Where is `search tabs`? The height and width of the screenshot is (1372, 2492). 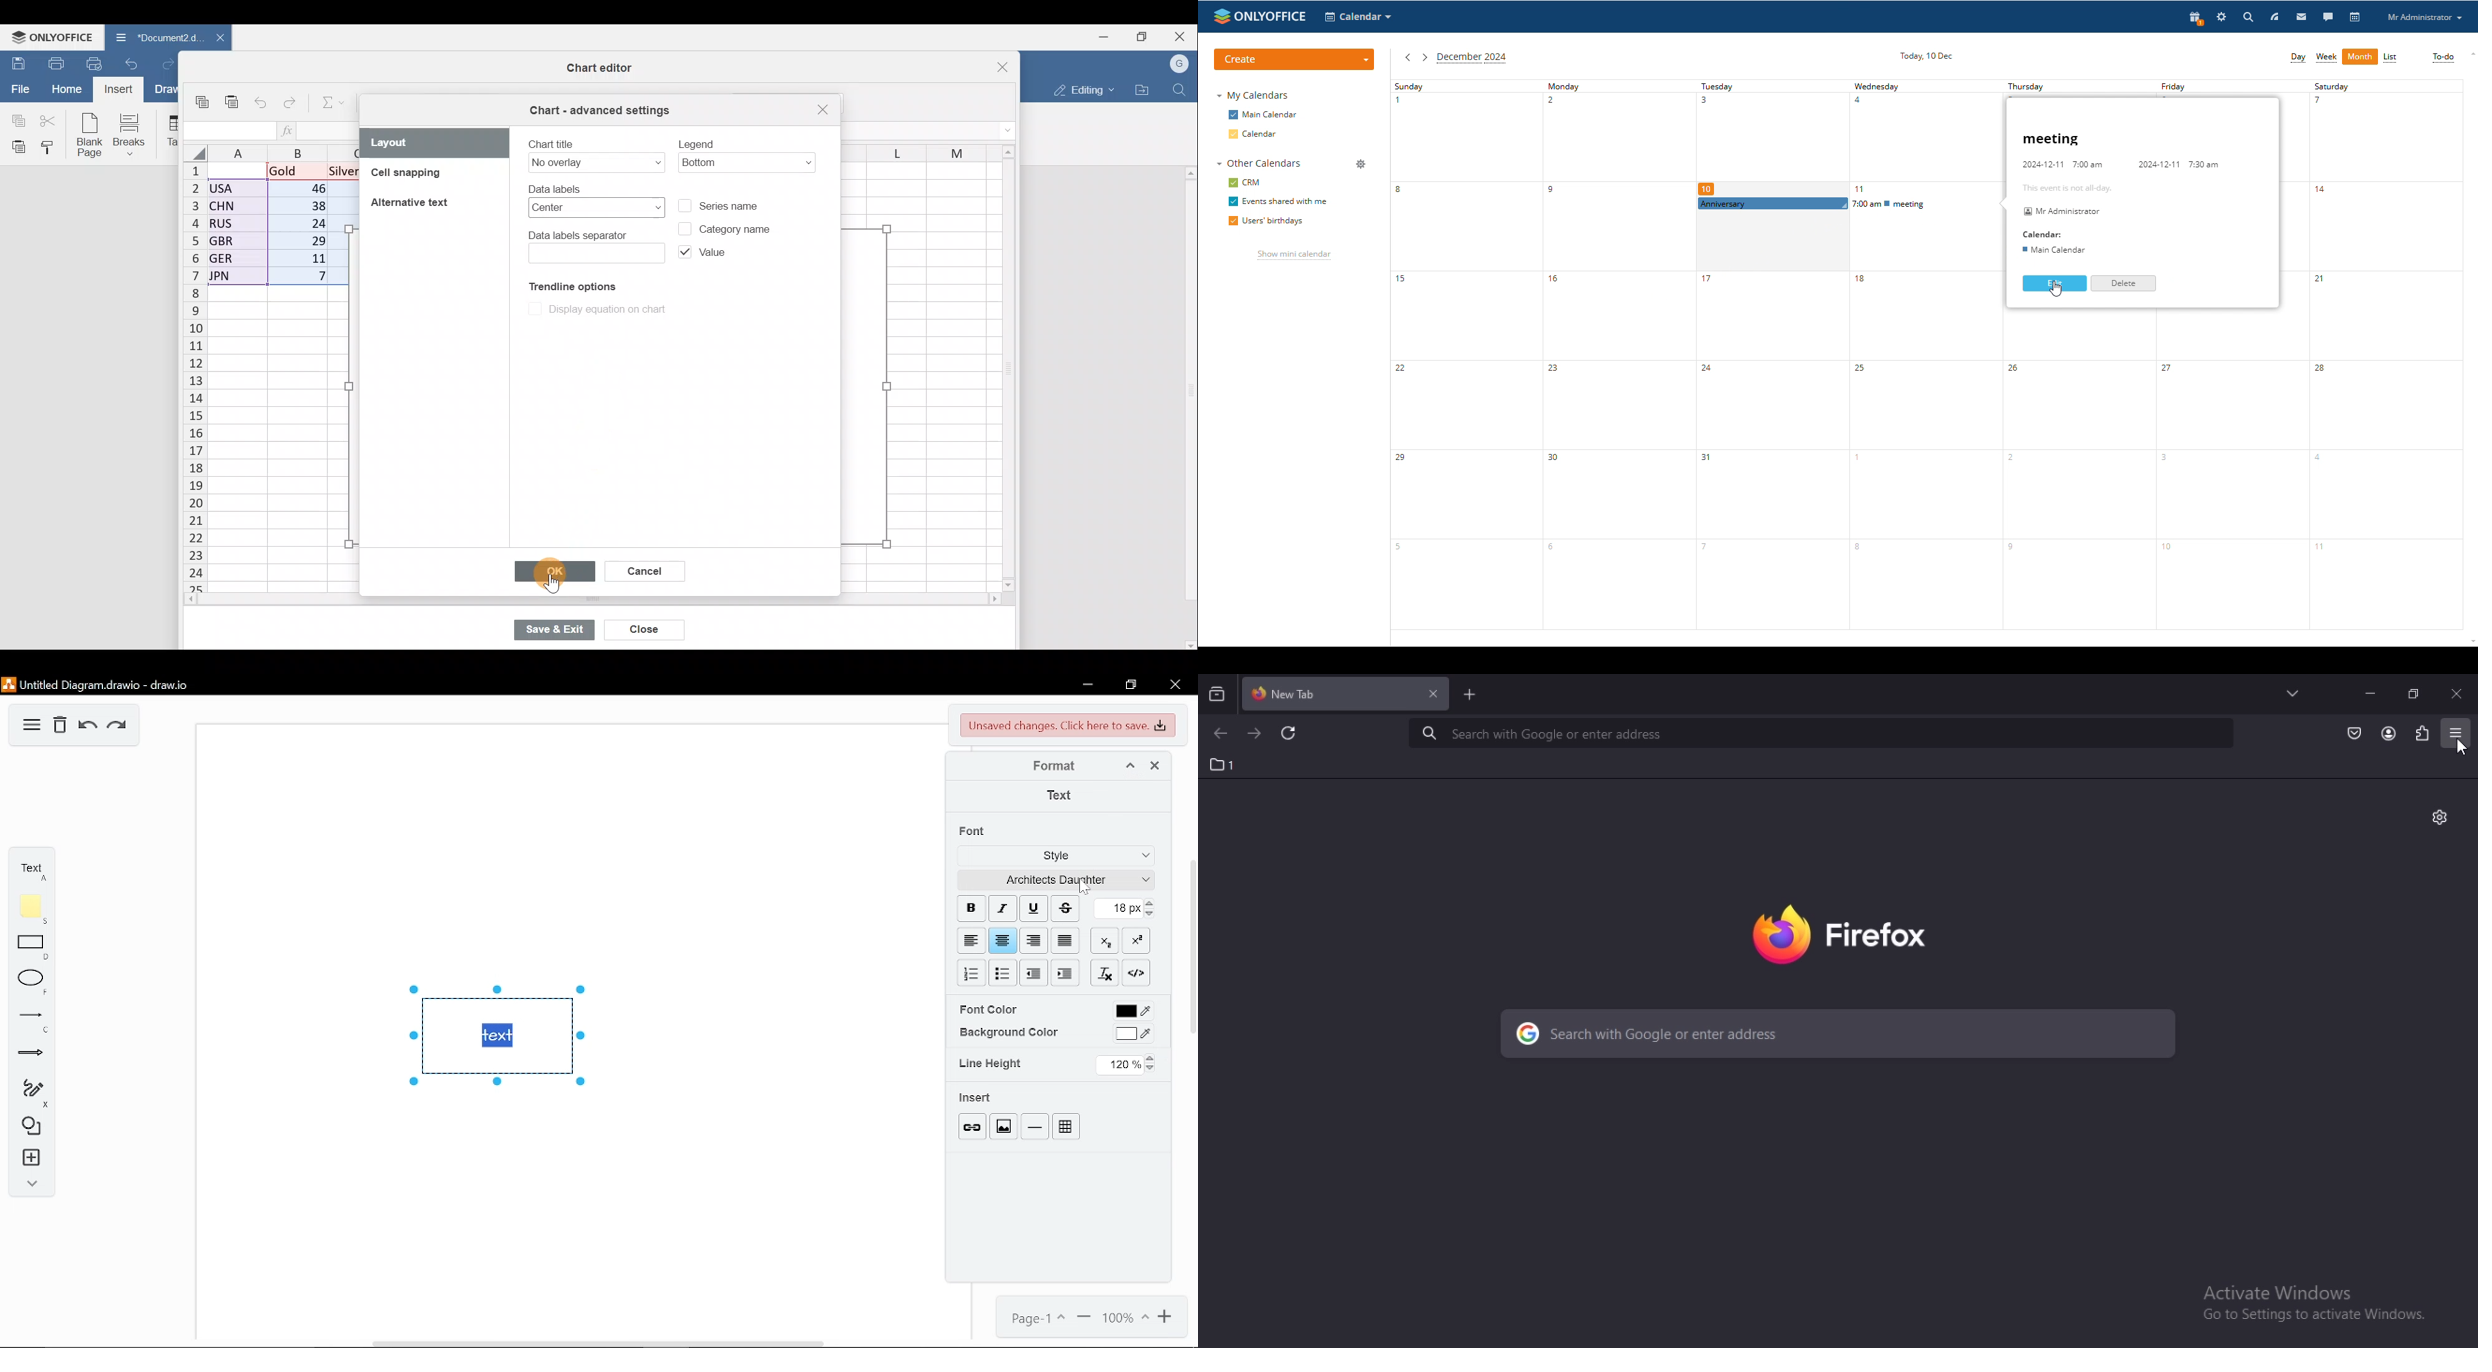 search tabs is located at coordinates (1216, 694).